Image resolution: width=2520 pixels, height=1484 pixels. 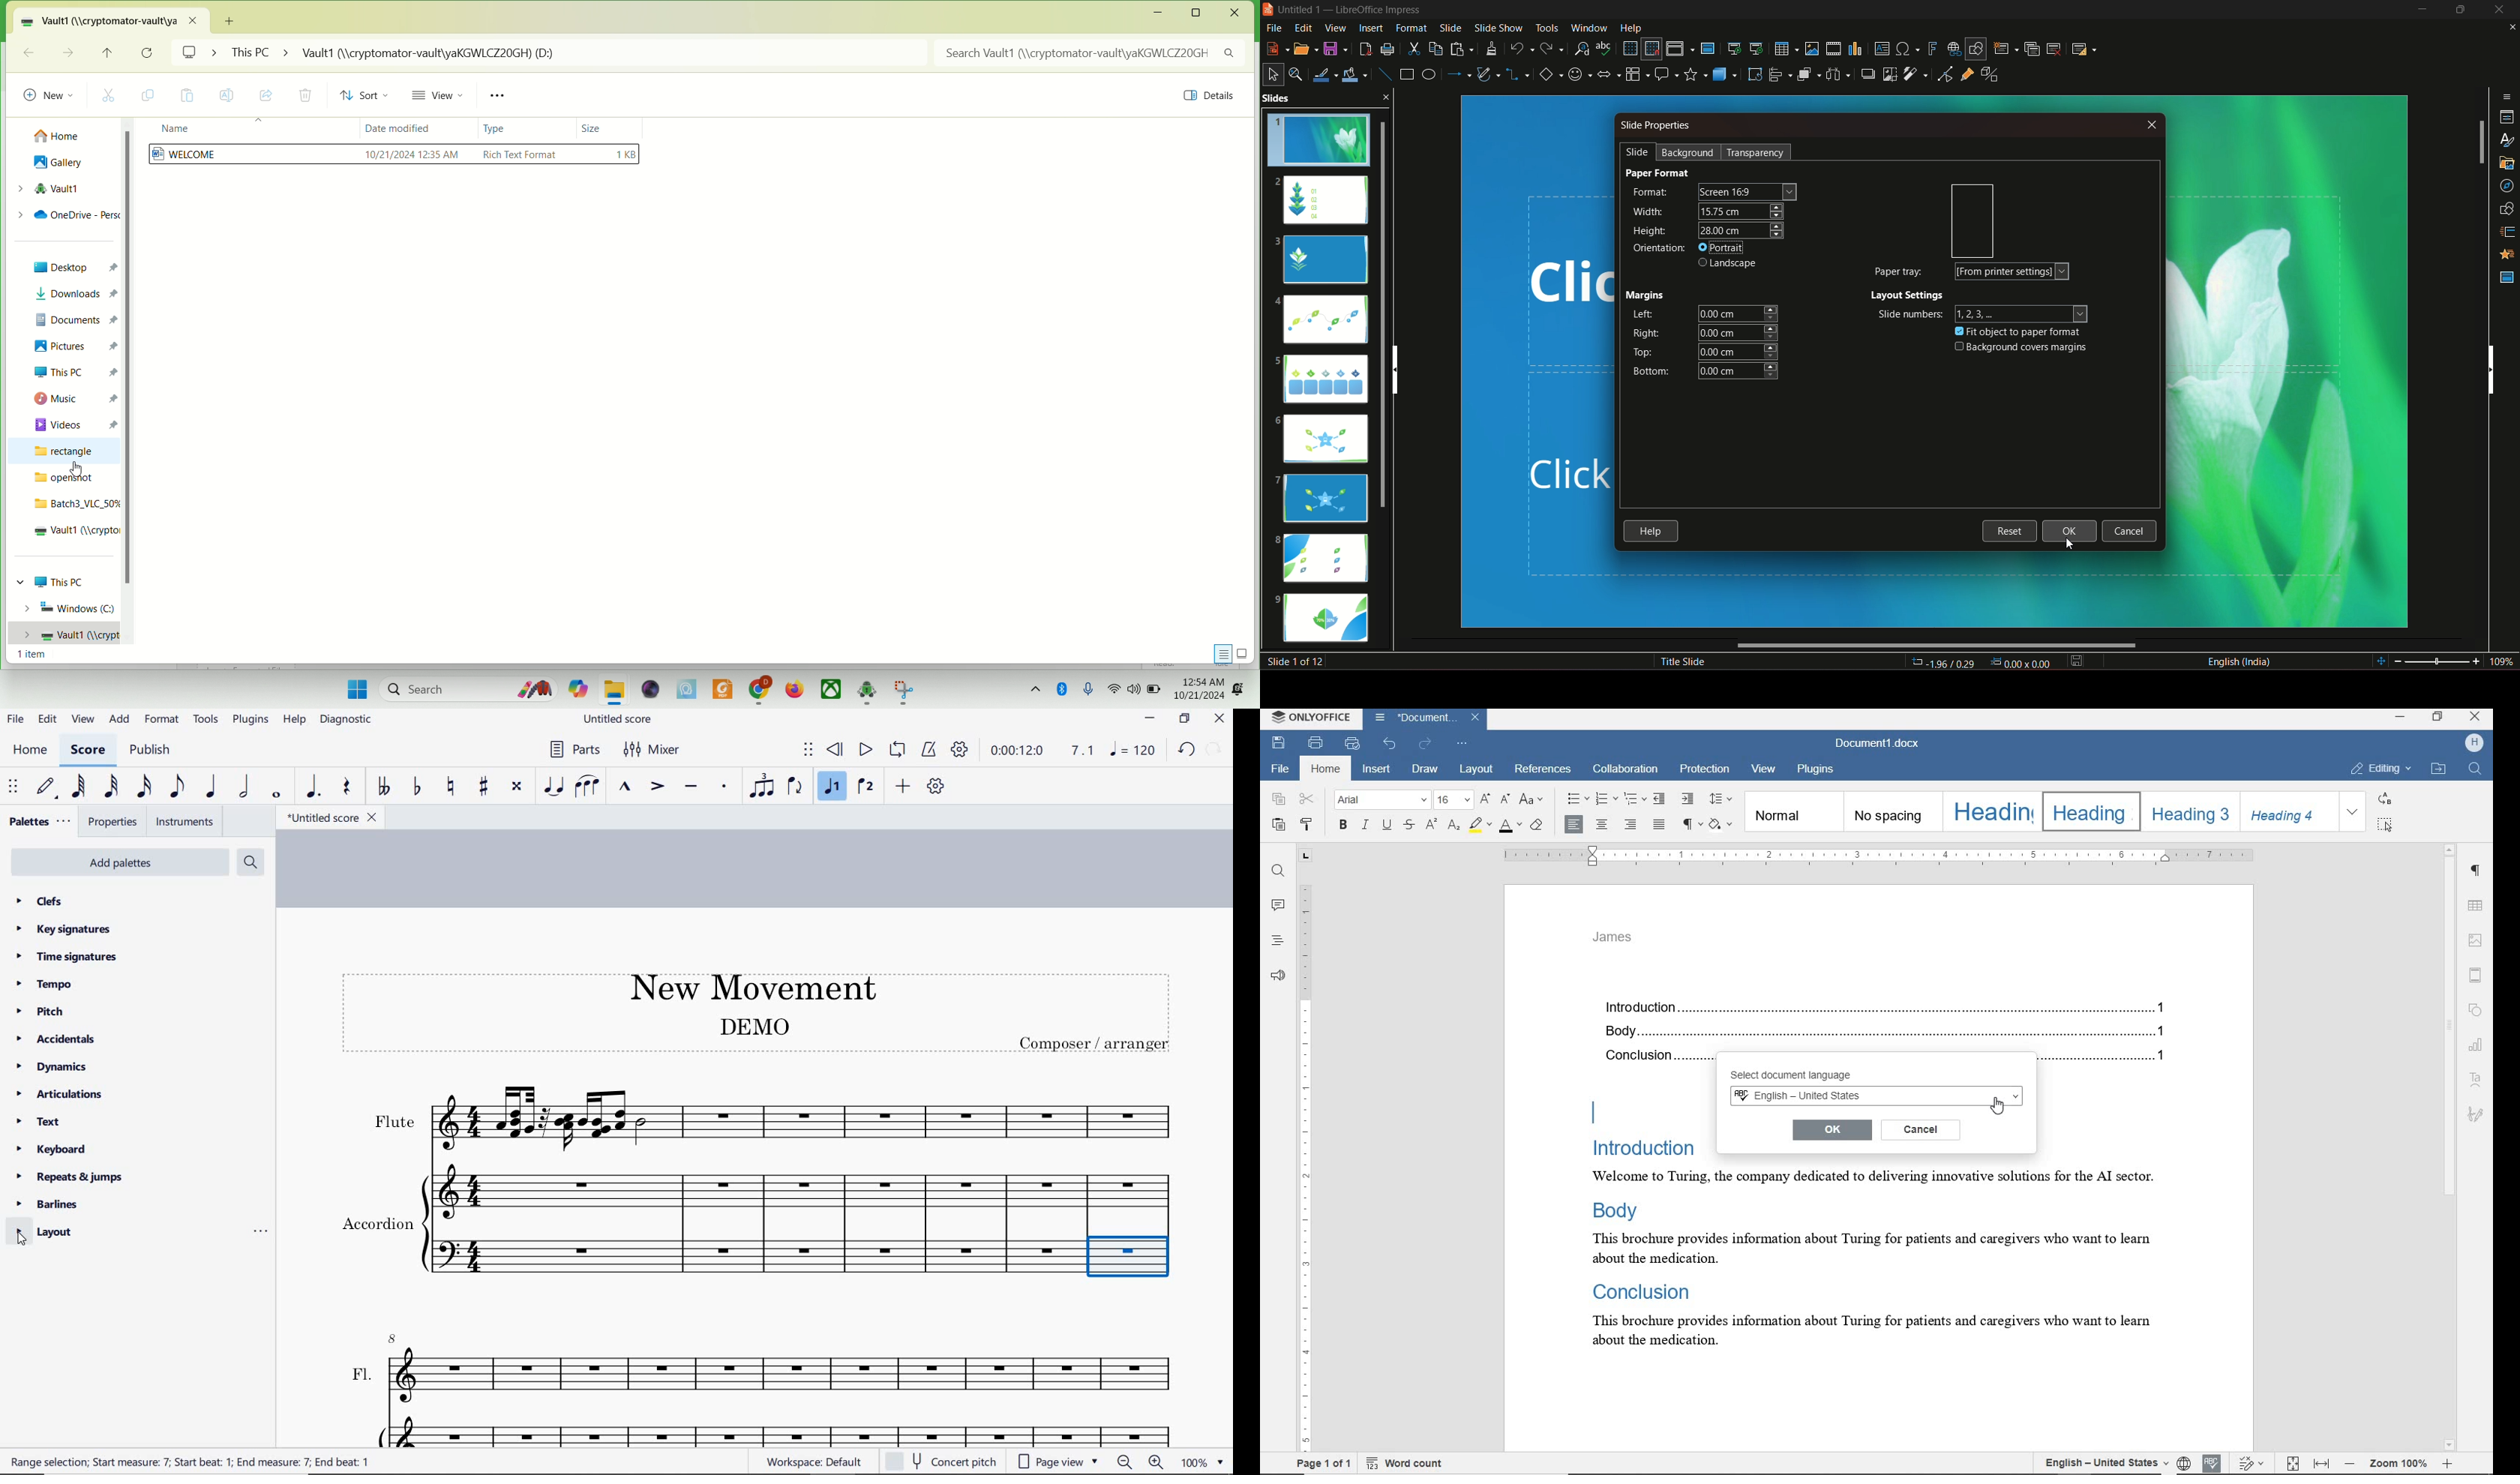 What do you see at coordinates (1696, 73) in the screenshot?
I see `stars and banners` at bounding box center [1696, 73].